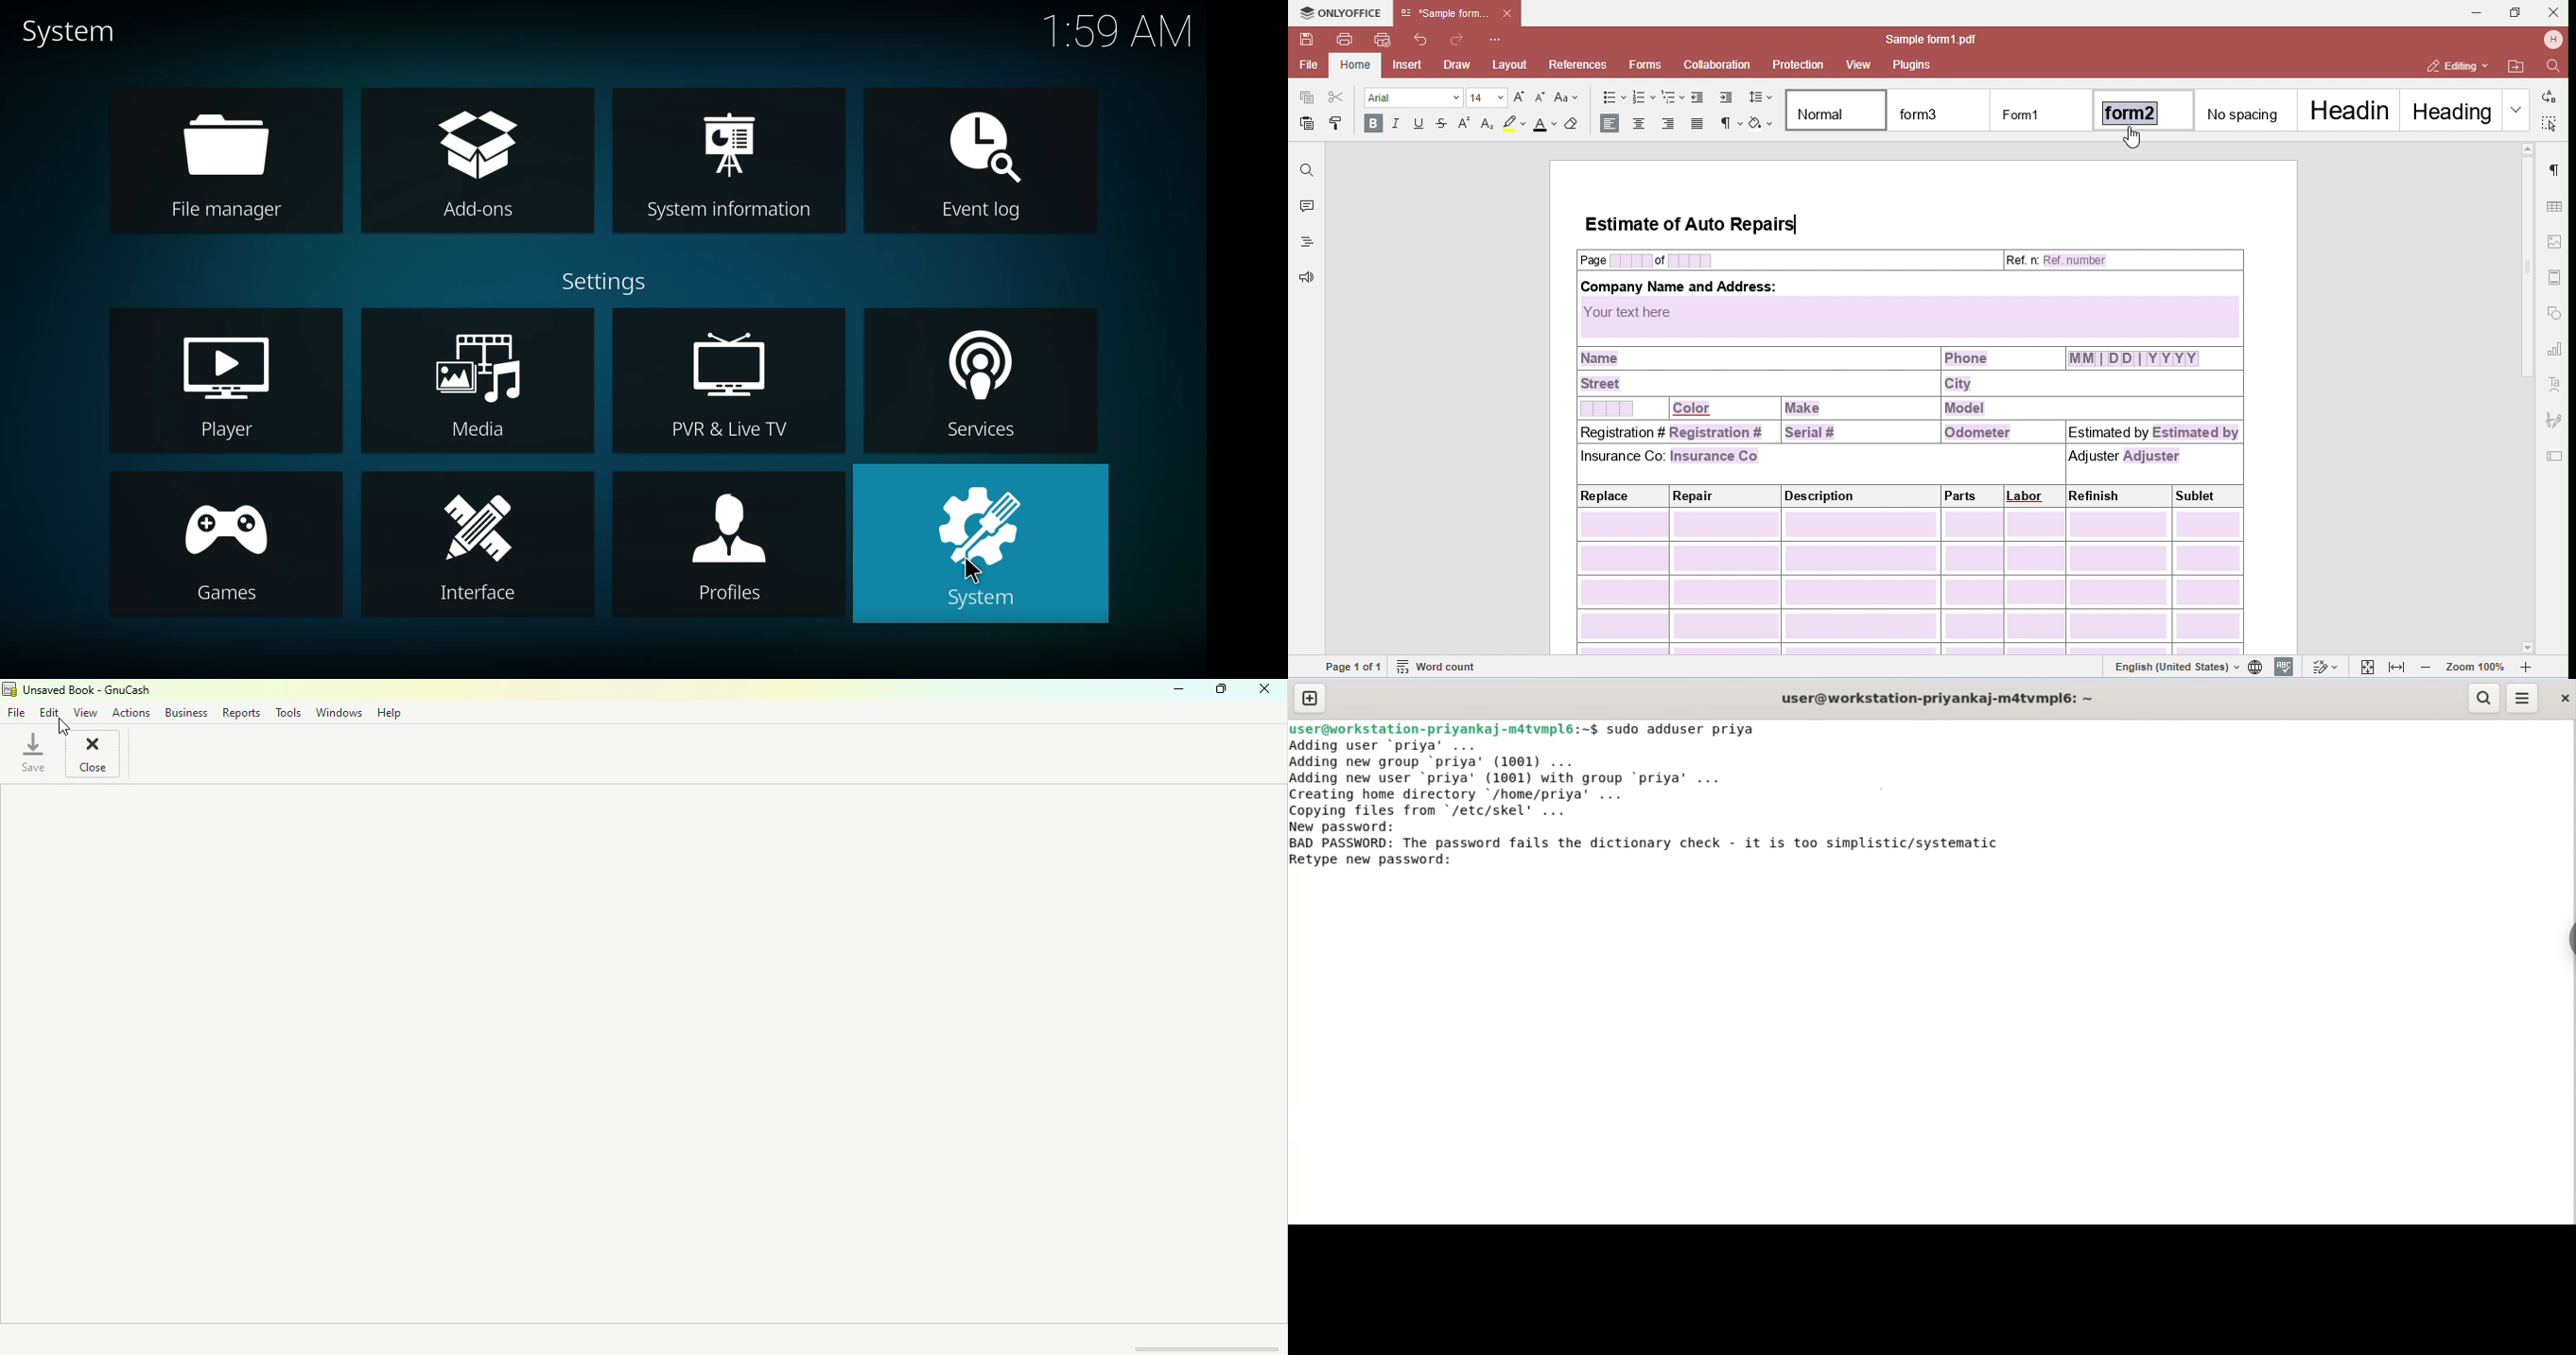  I want to click on player, so click(224, 386).